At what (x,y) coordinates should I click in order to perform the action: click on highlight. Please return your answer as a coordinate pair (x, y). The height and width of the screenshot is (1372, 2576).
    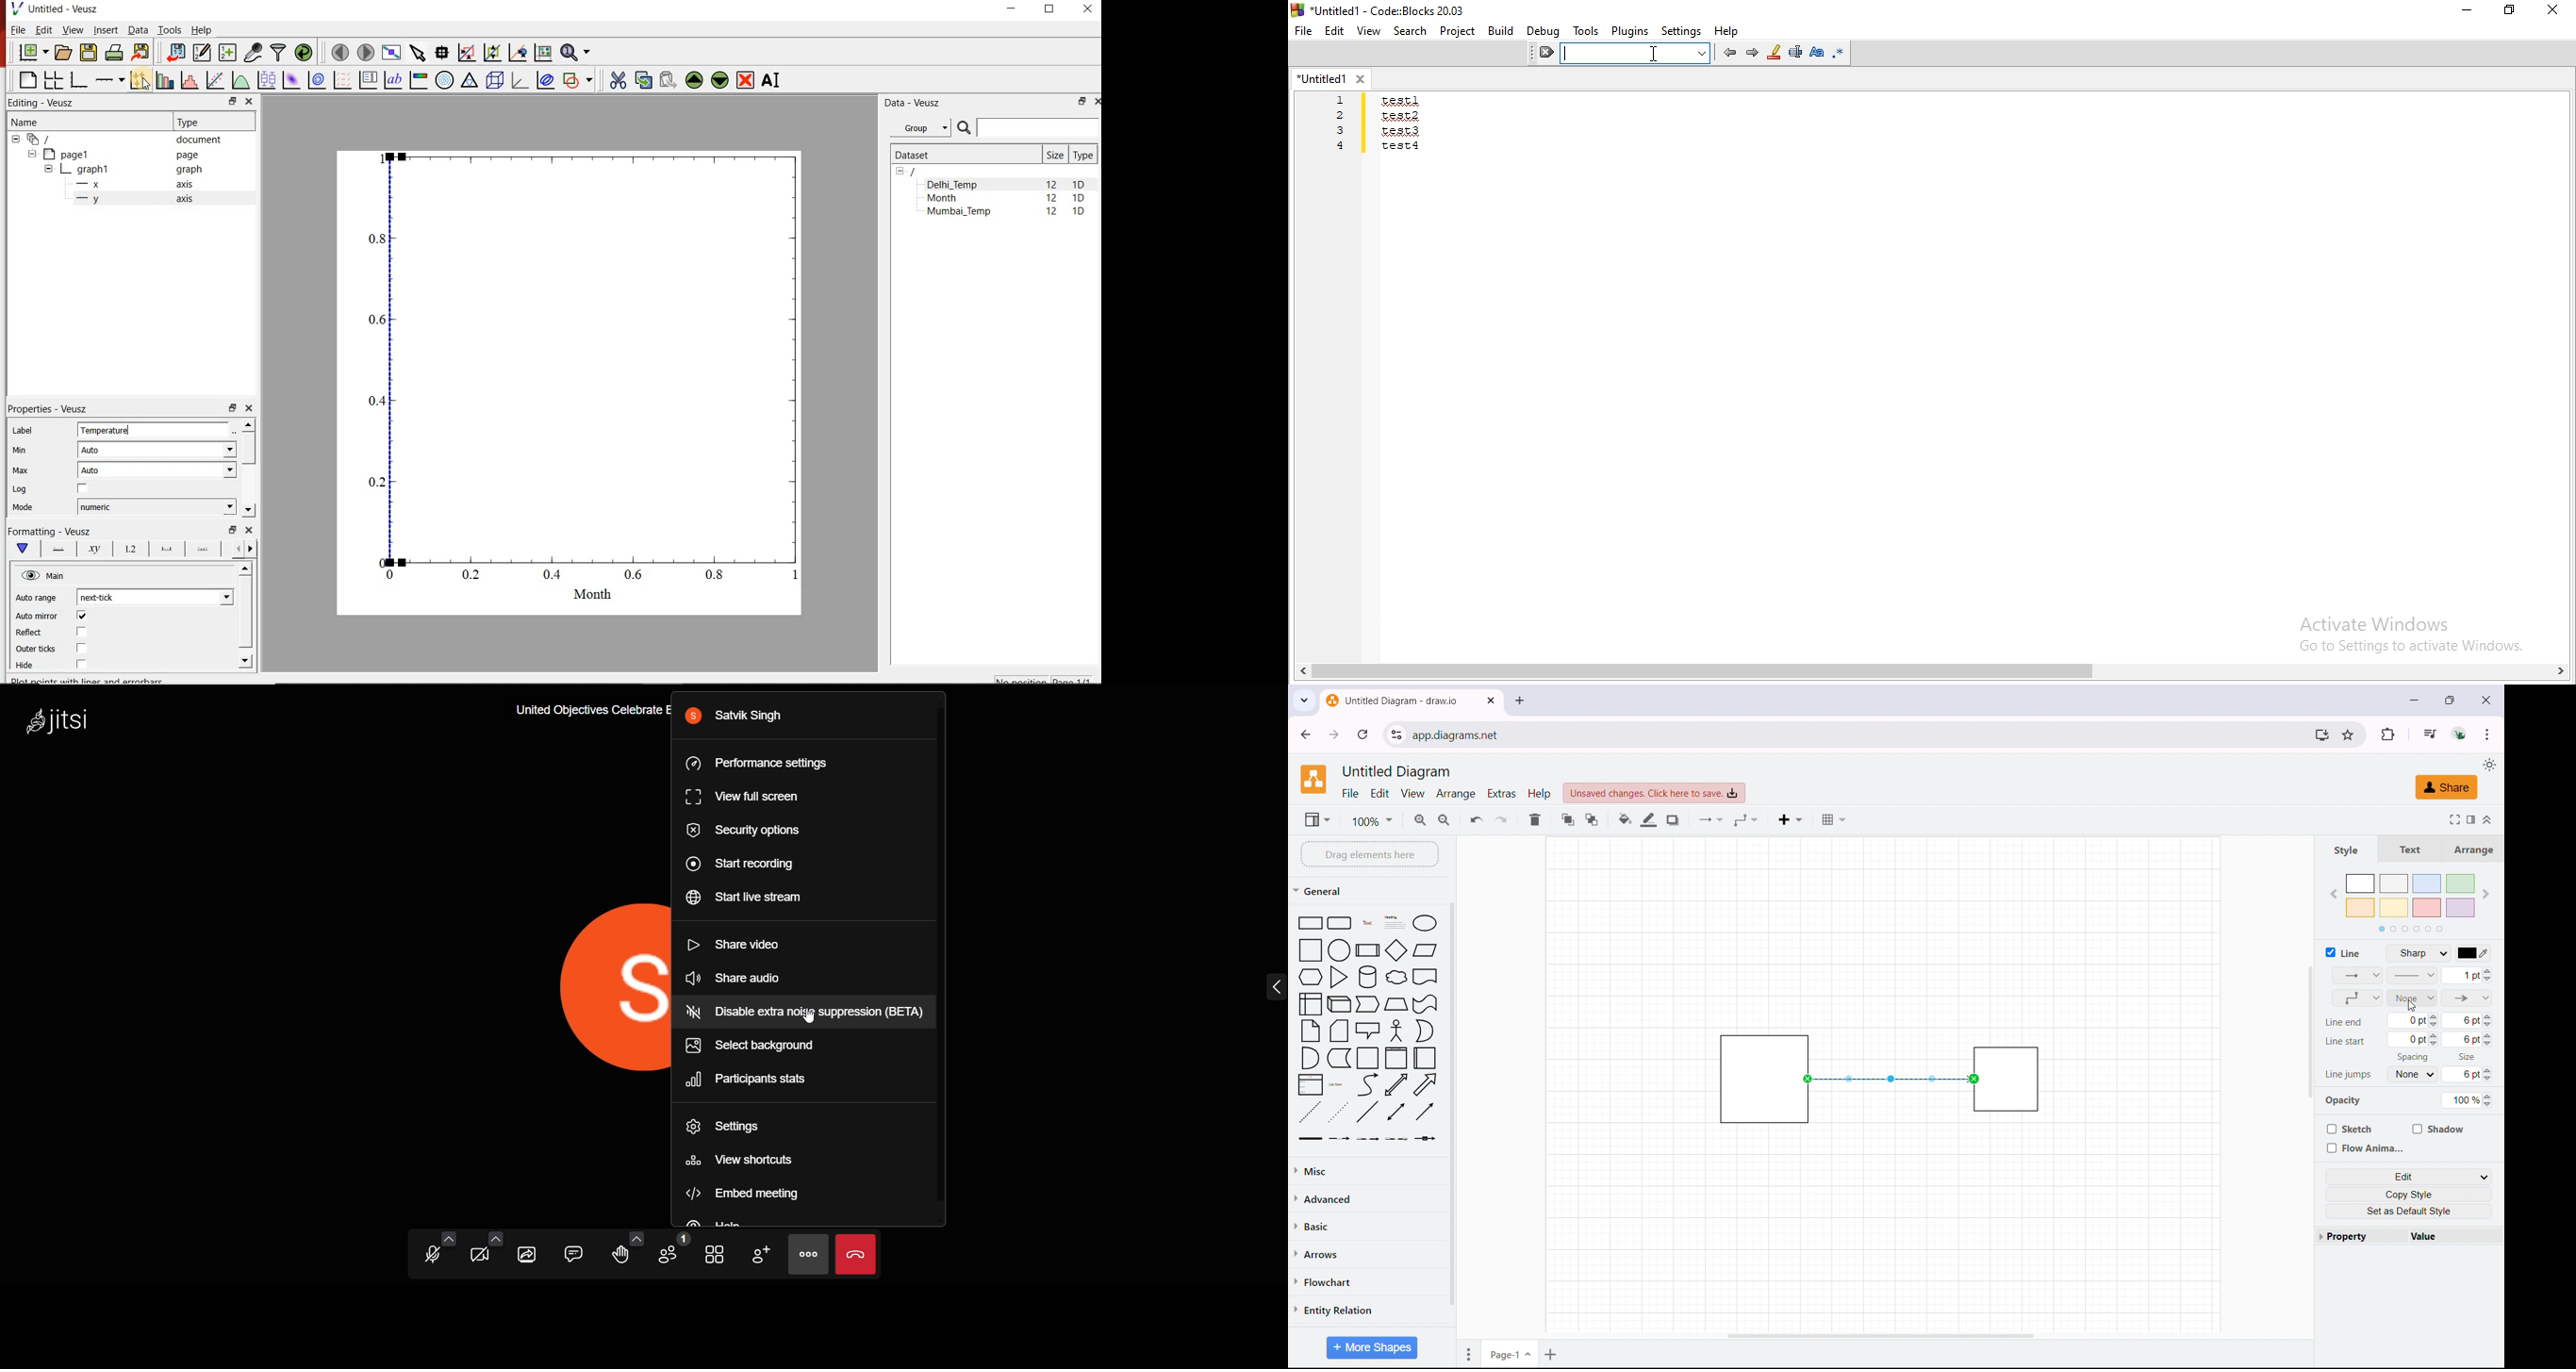
    Looking at the image, I should click on (1774, 53).